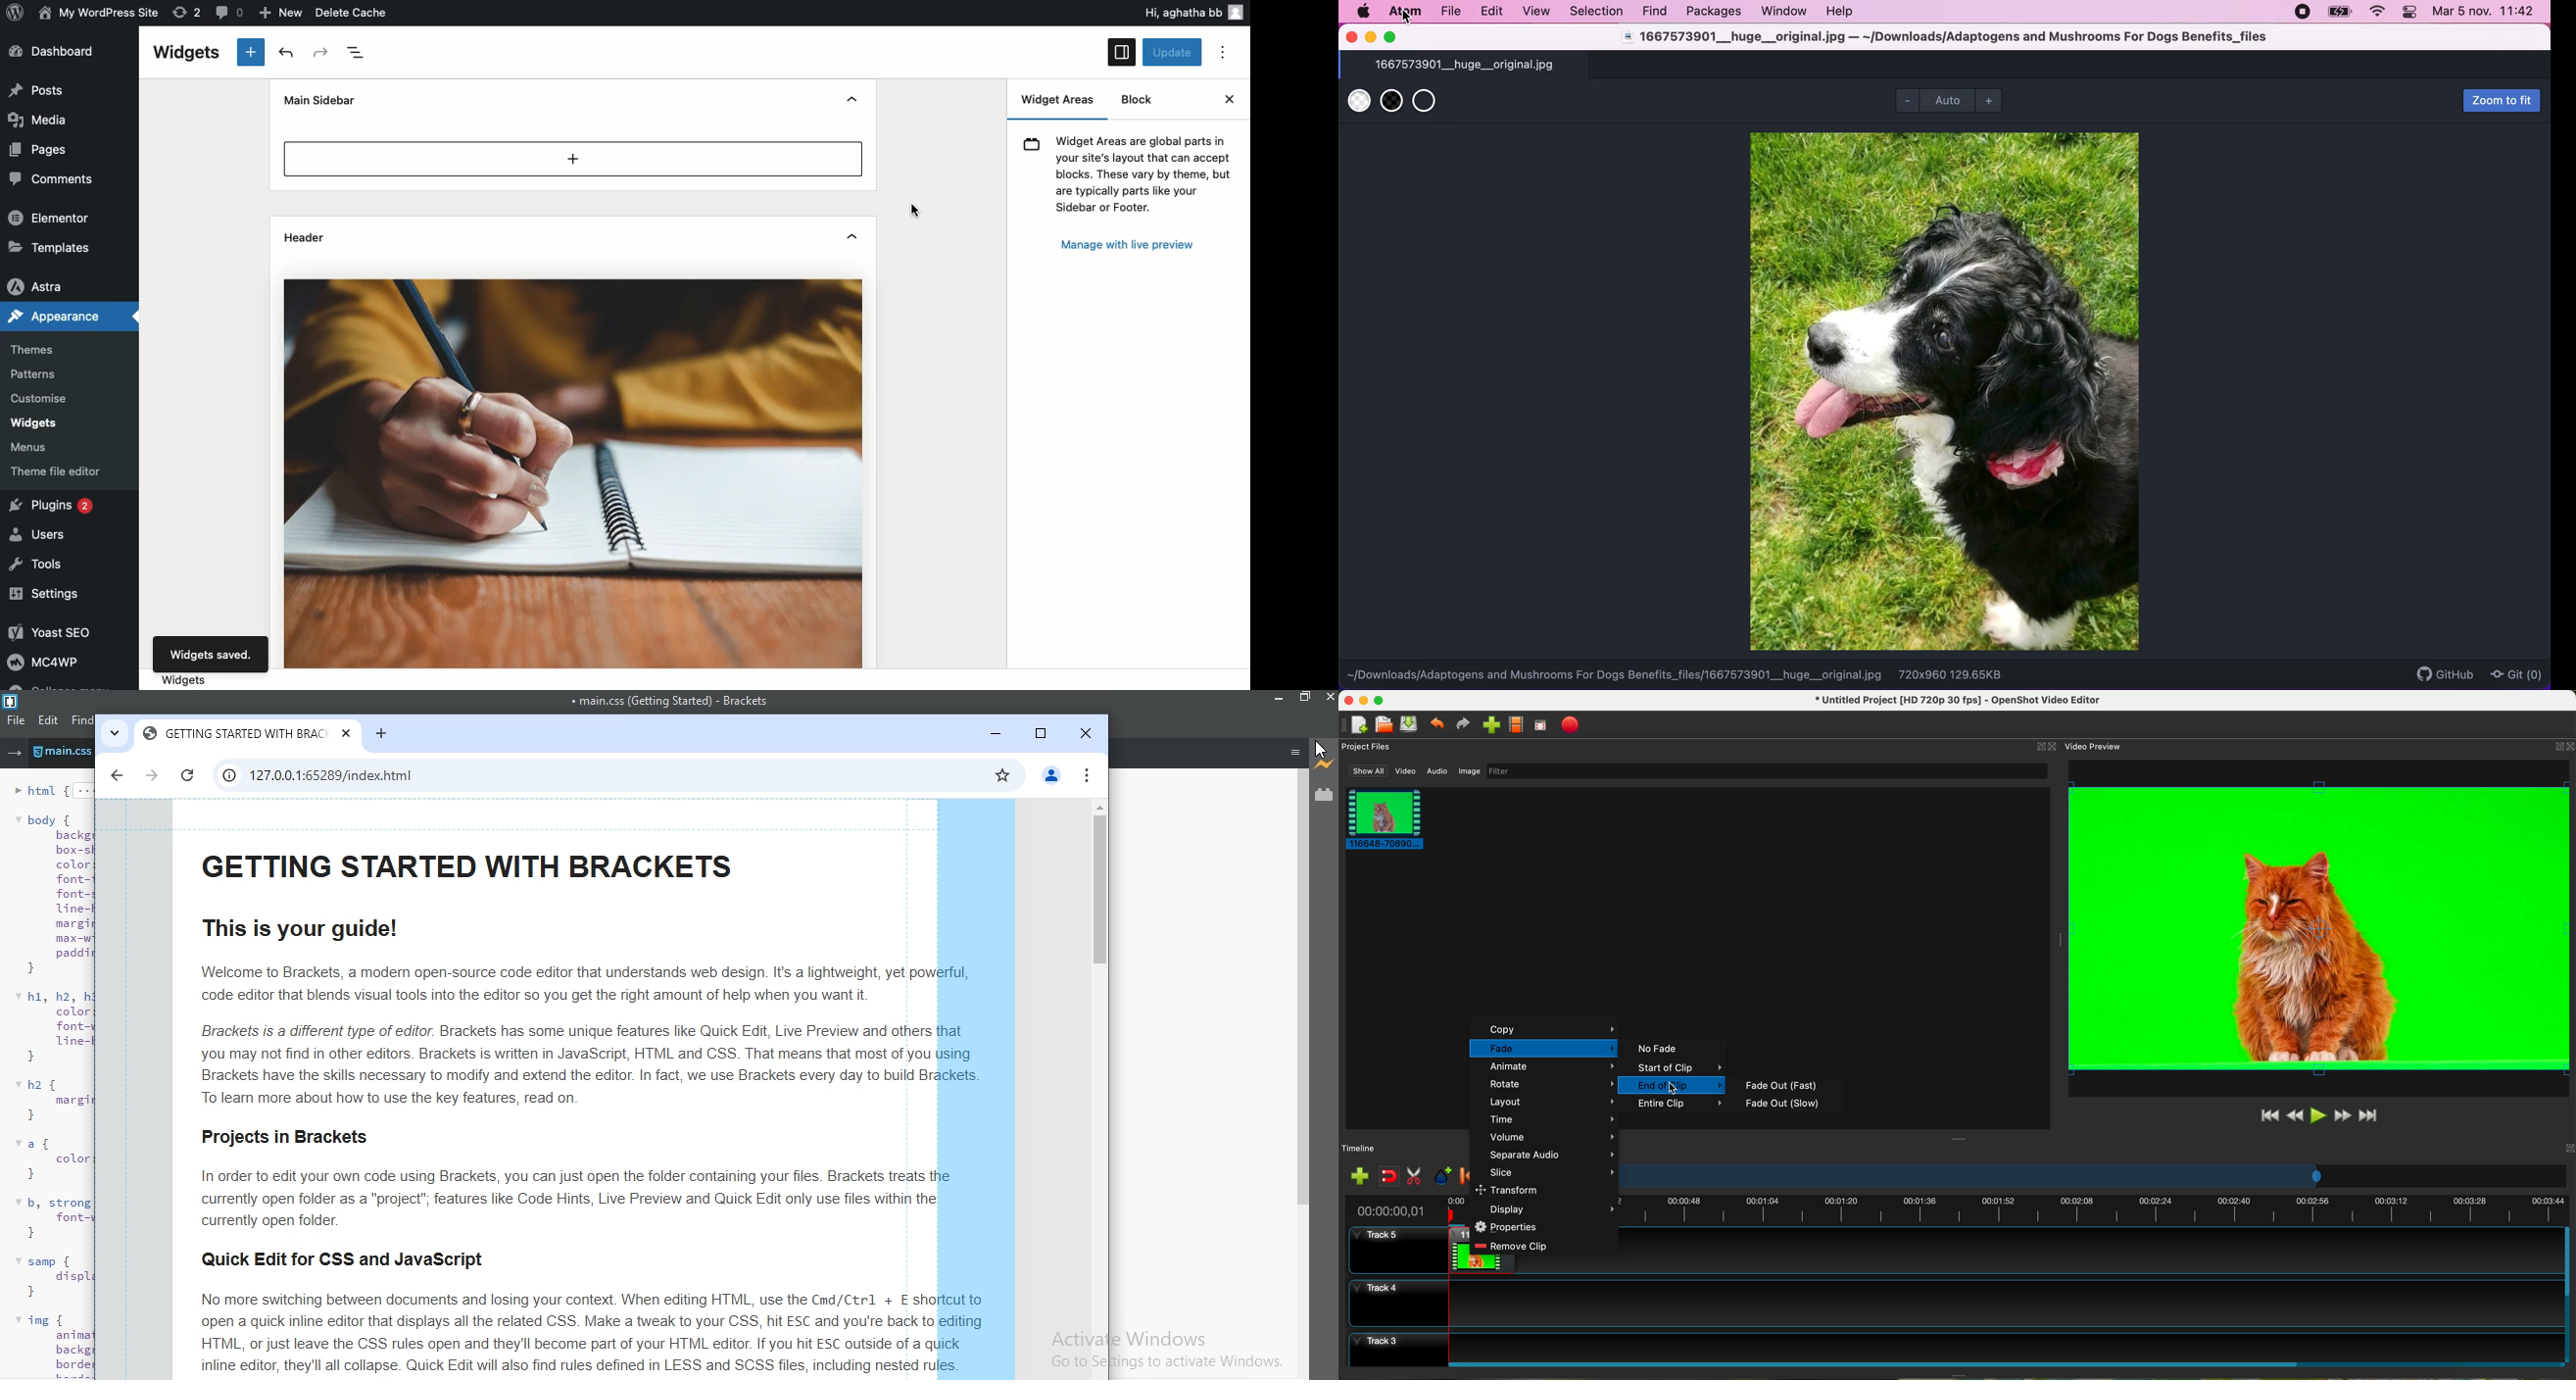  Describe the element at coordinates (1399, 37) in the screenshot. I see `maximize` at that location.